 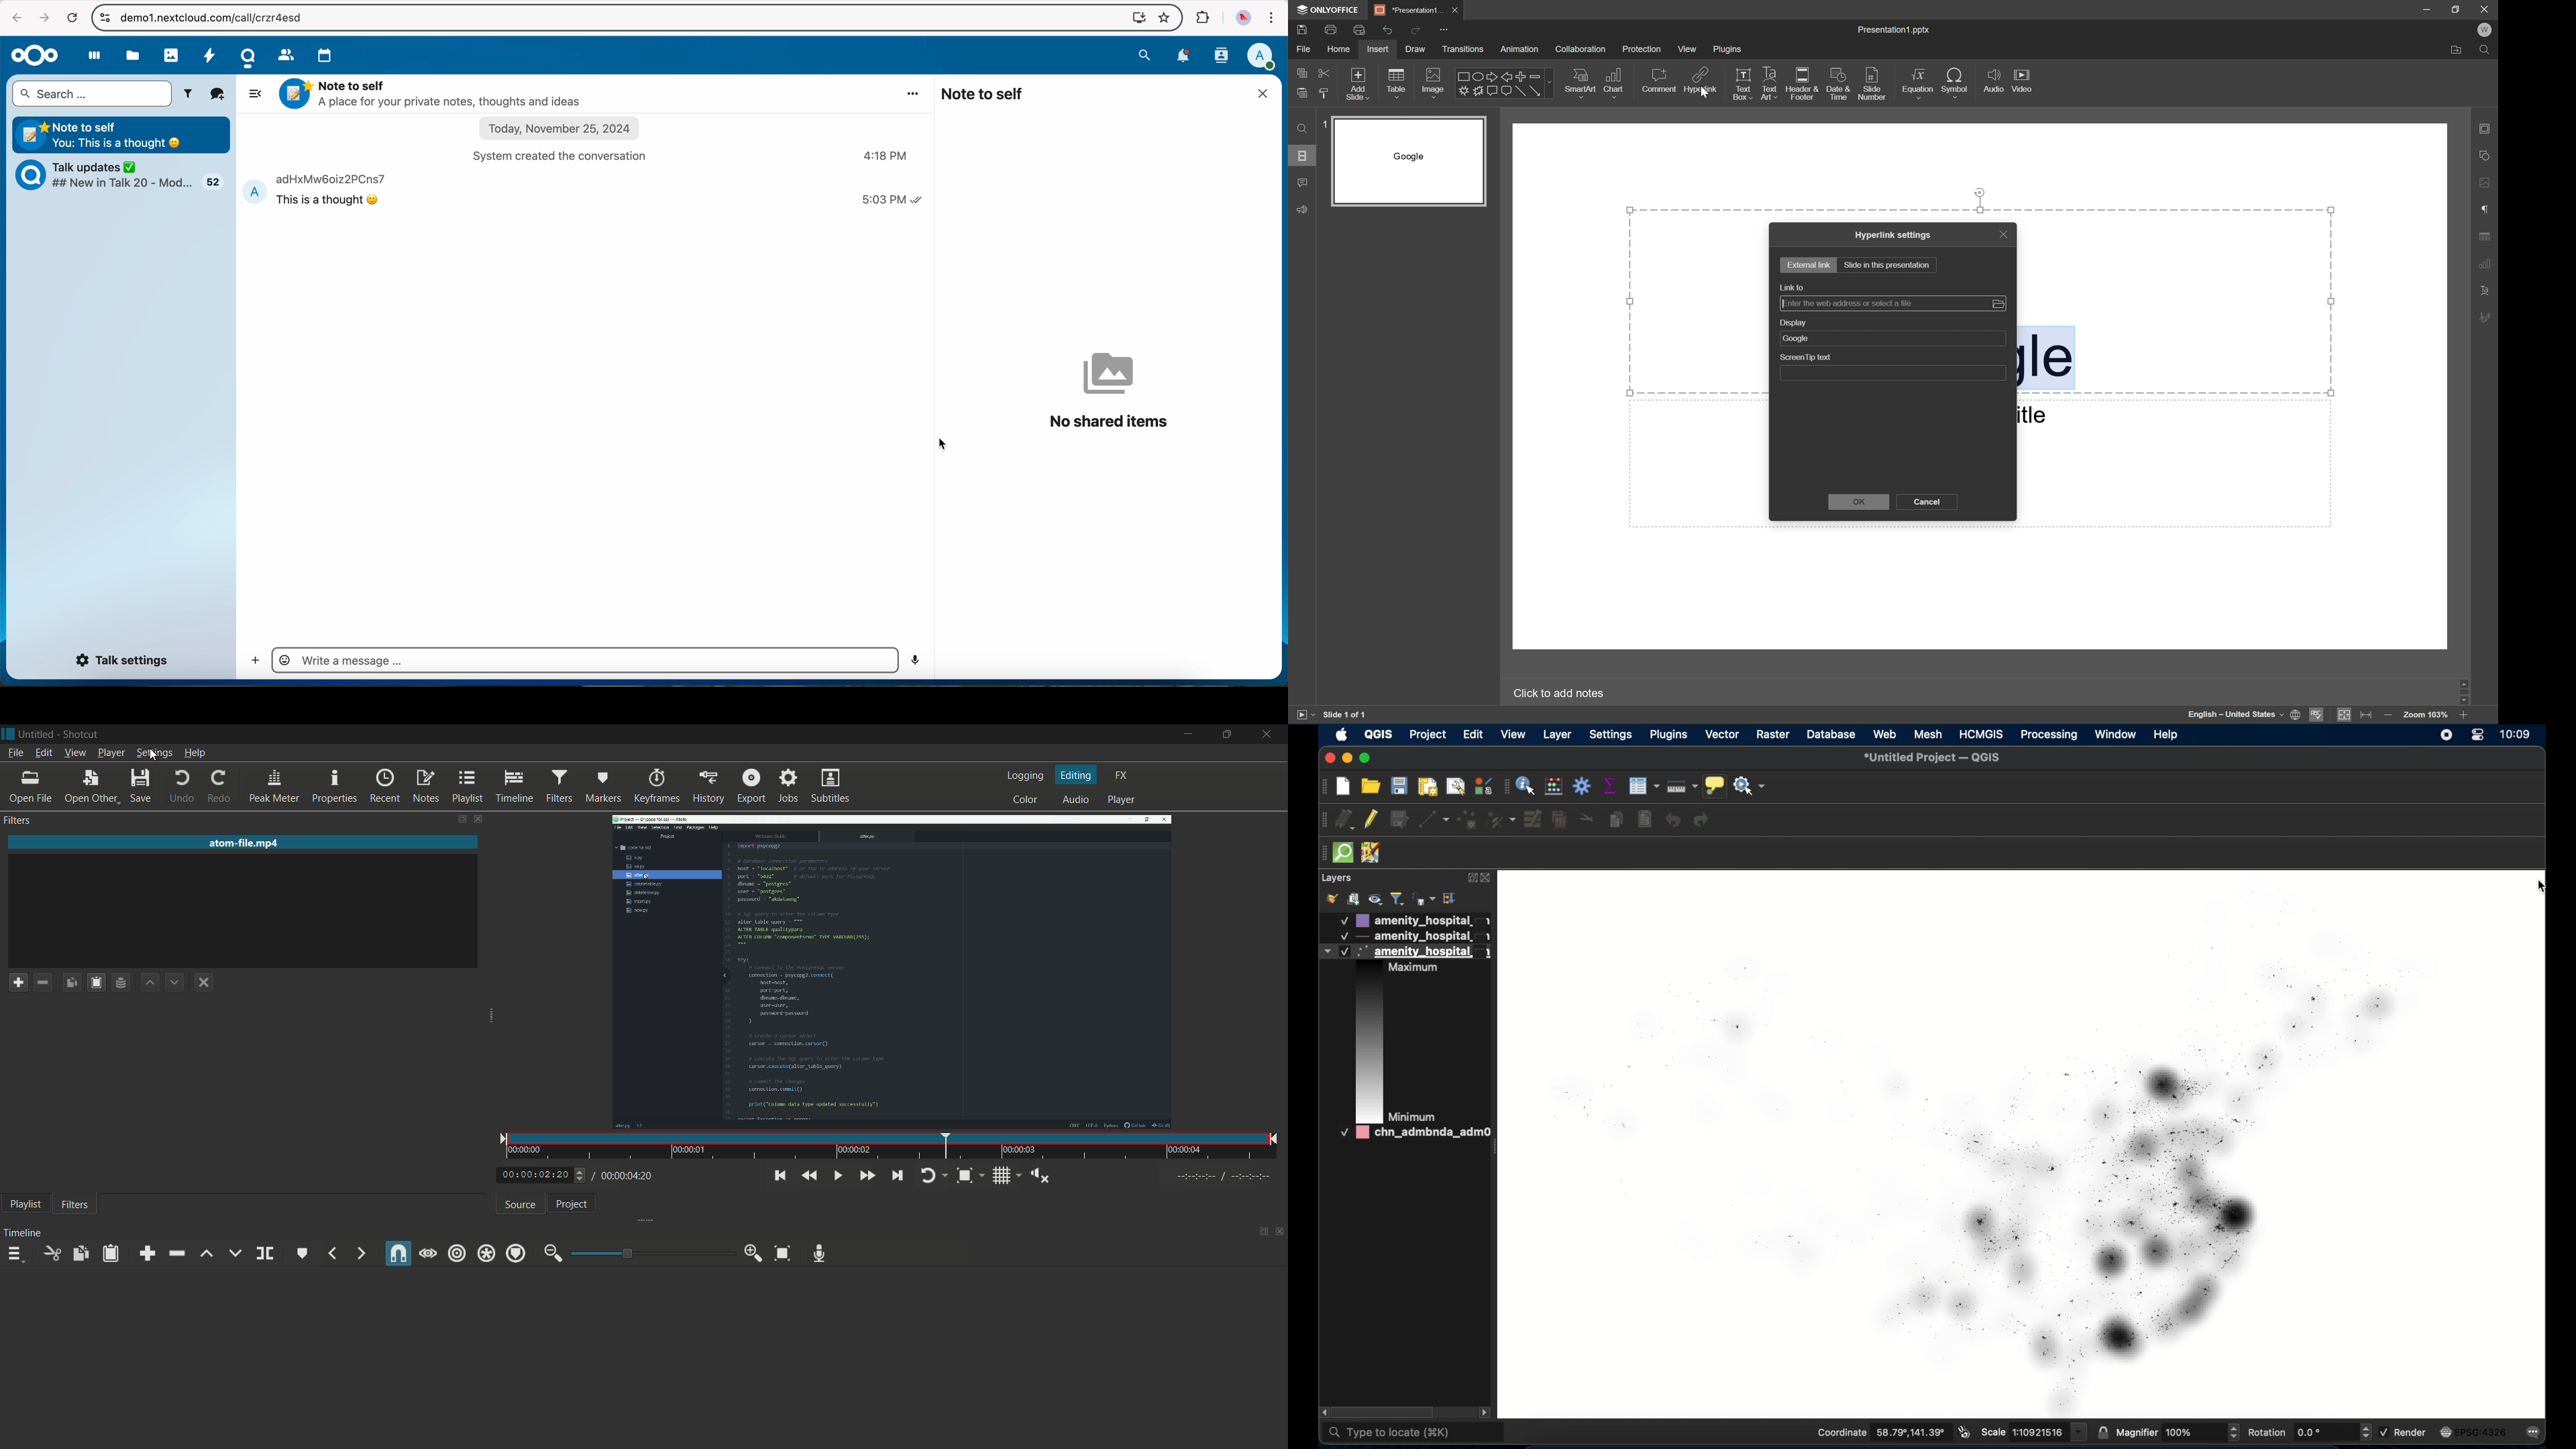 I want to click on Fit to slide, so click(x=2347, y=715).